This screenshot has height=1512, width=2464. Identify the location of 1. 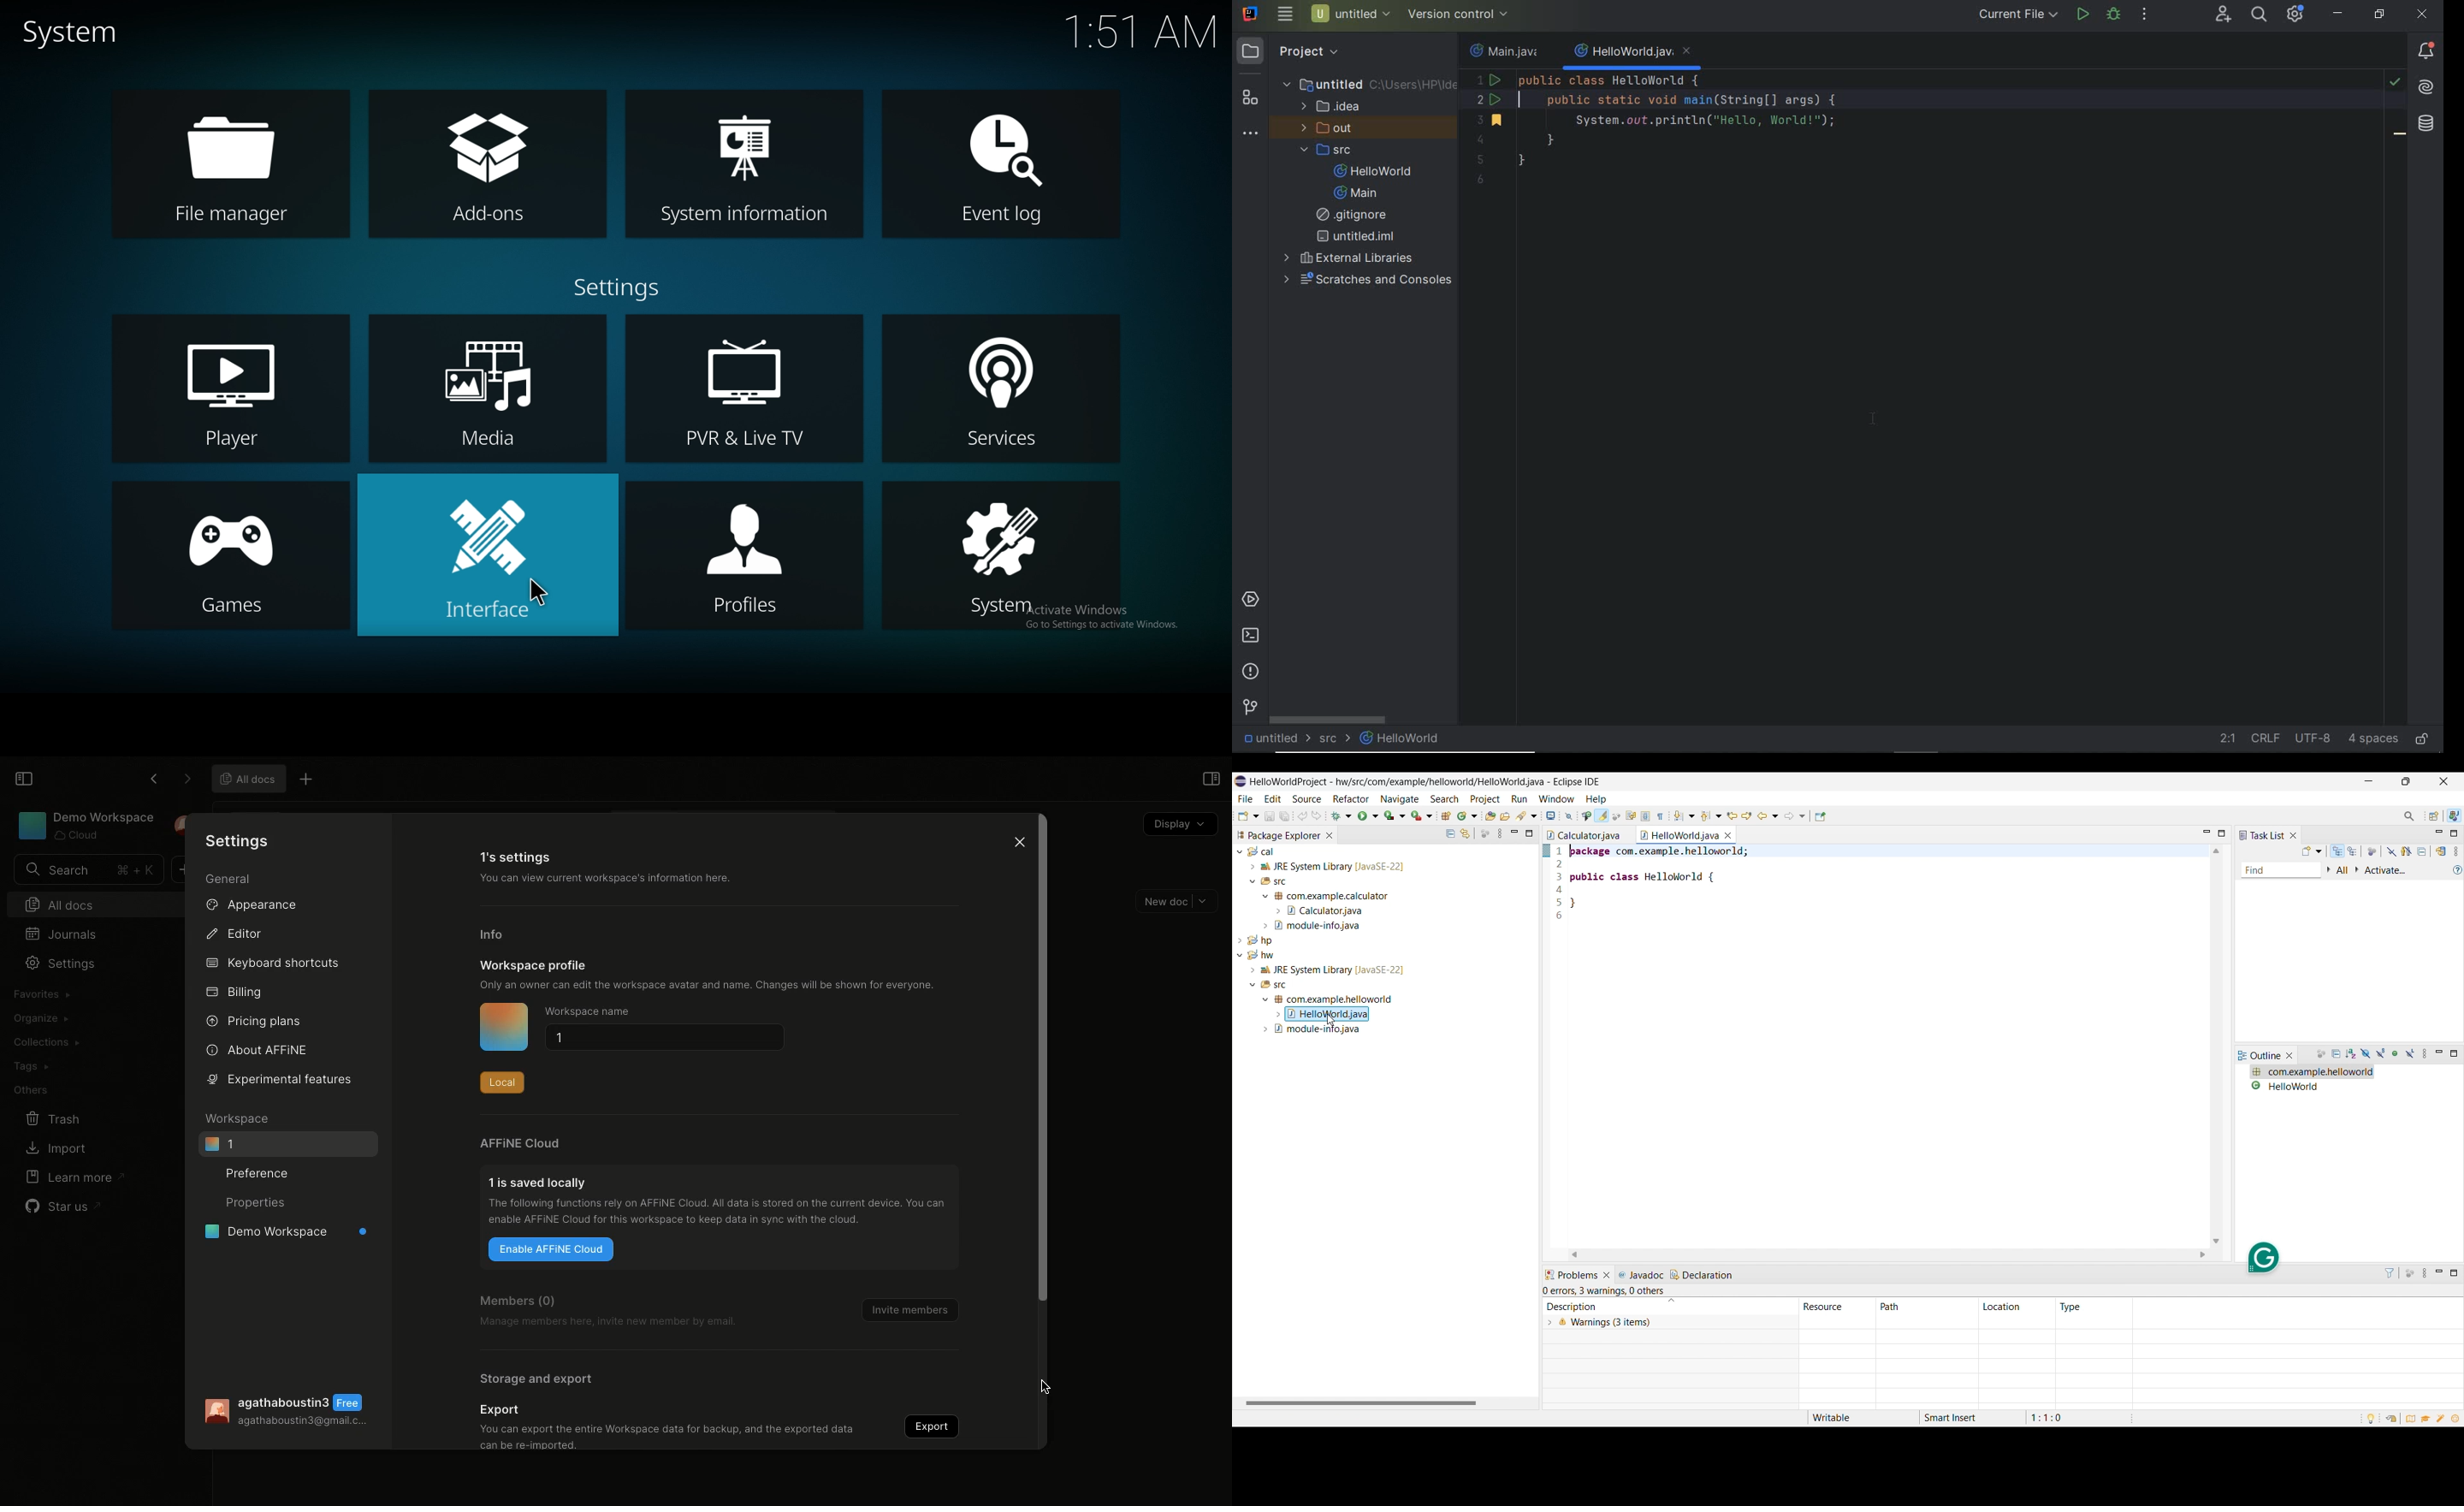
(666, 1039).